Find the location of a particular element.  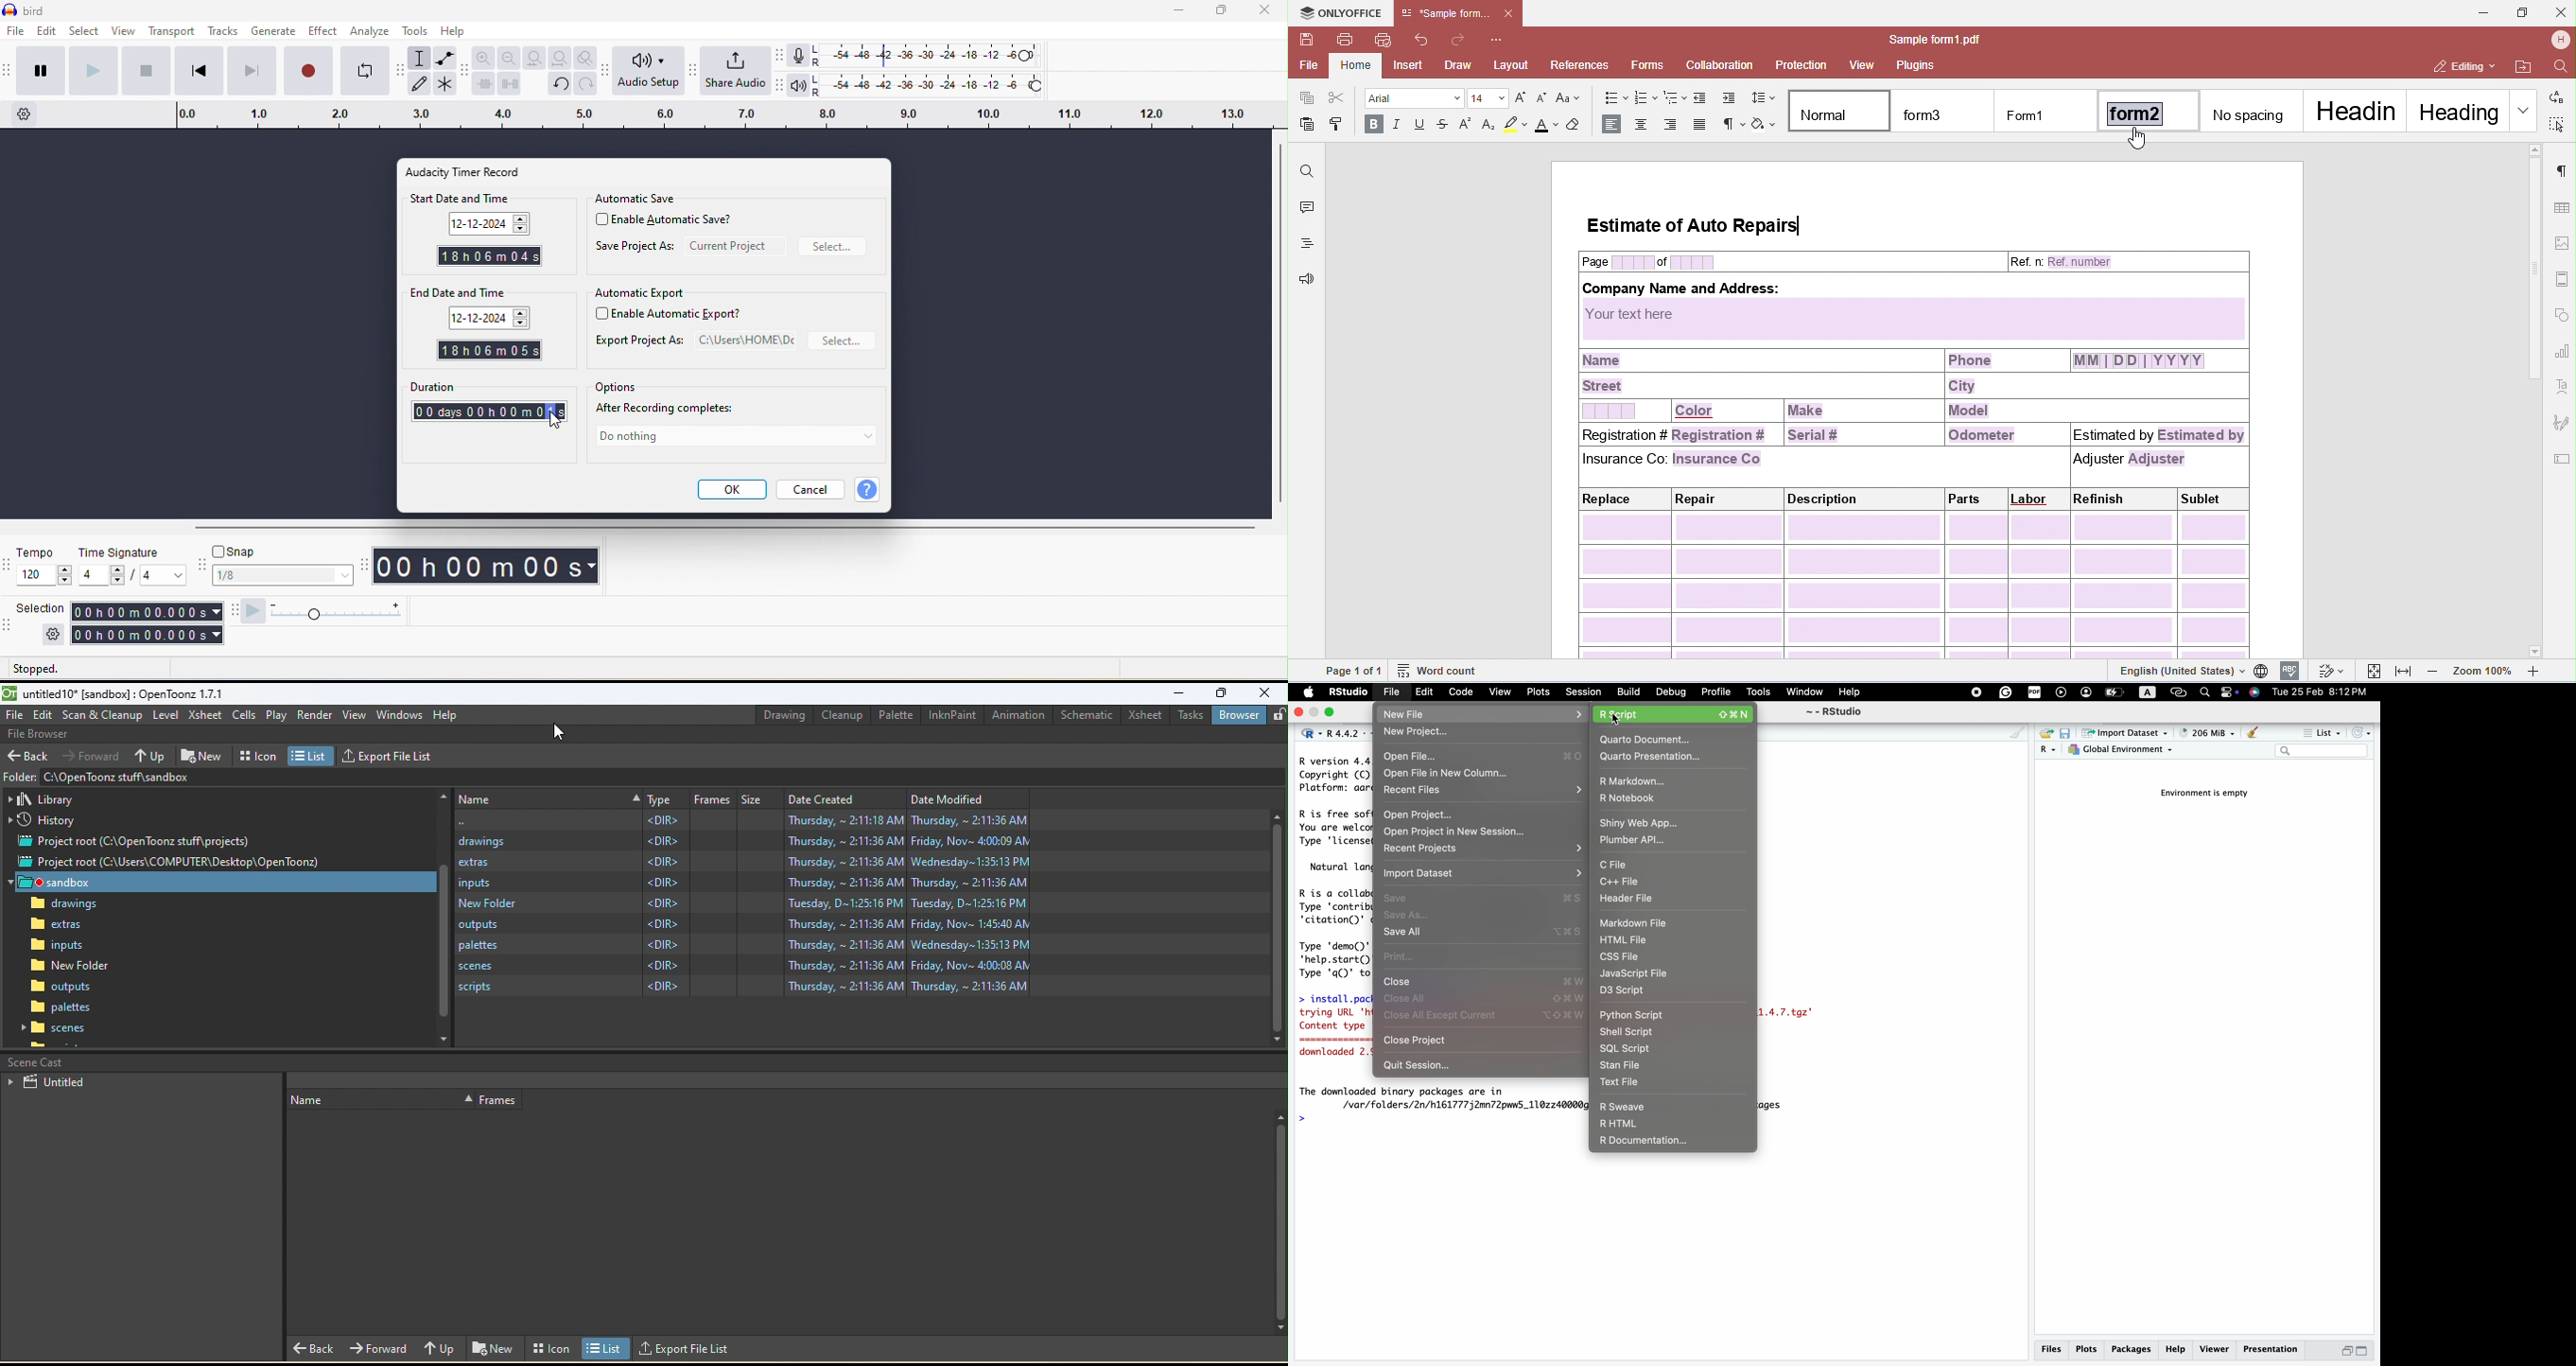

shell script is located at coordinates (1651, 1032).